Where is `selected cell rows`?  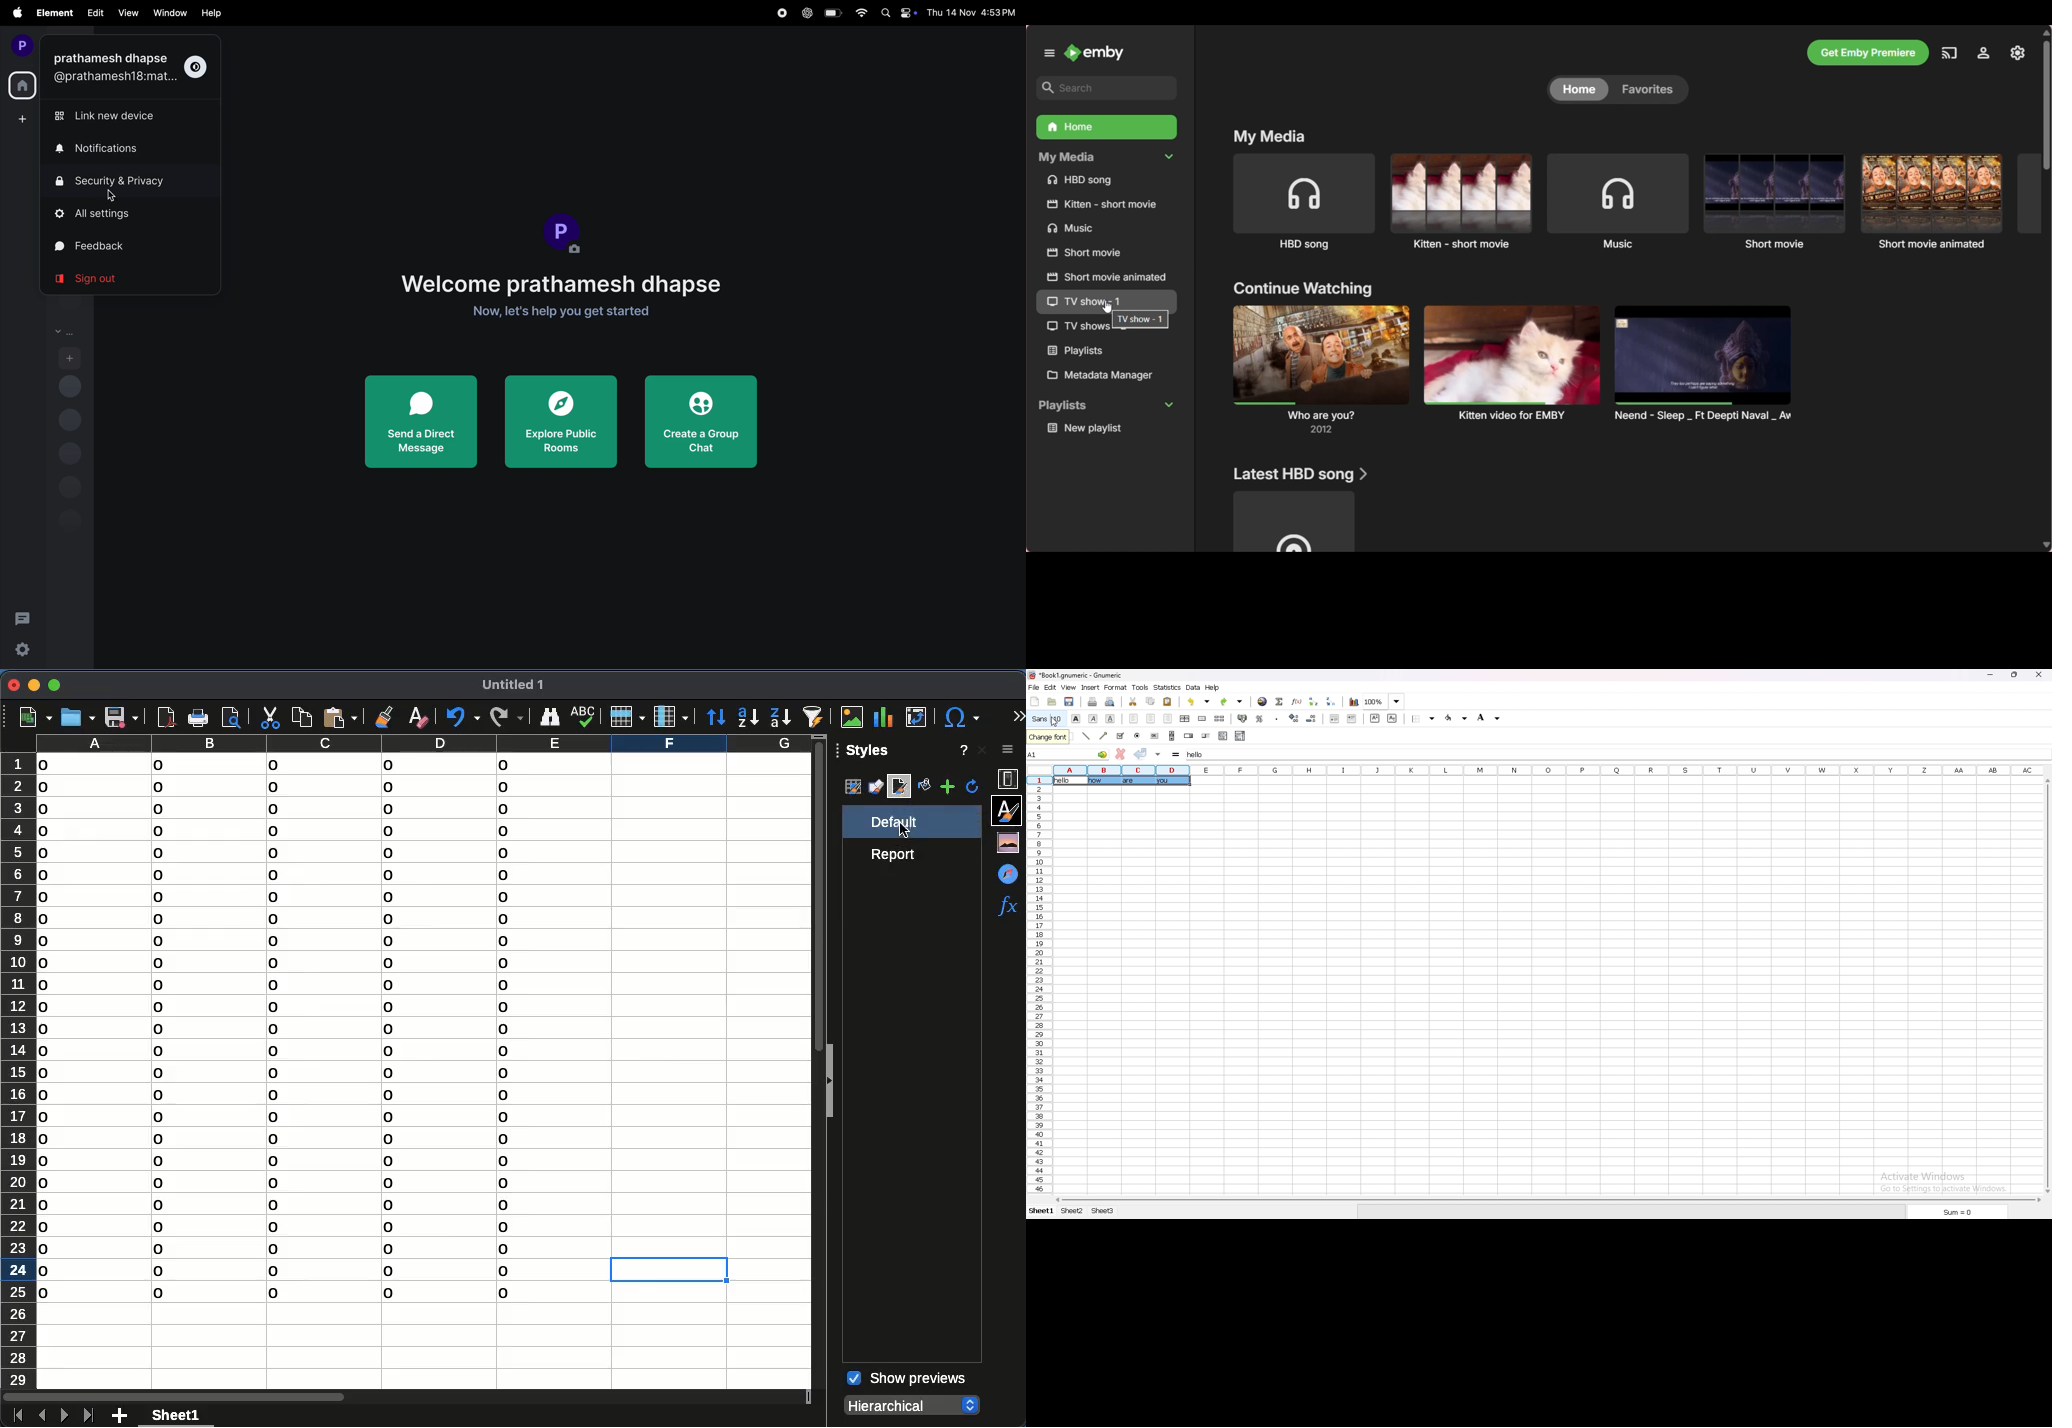 selected cell rows is located at coordinates (1120, 769).